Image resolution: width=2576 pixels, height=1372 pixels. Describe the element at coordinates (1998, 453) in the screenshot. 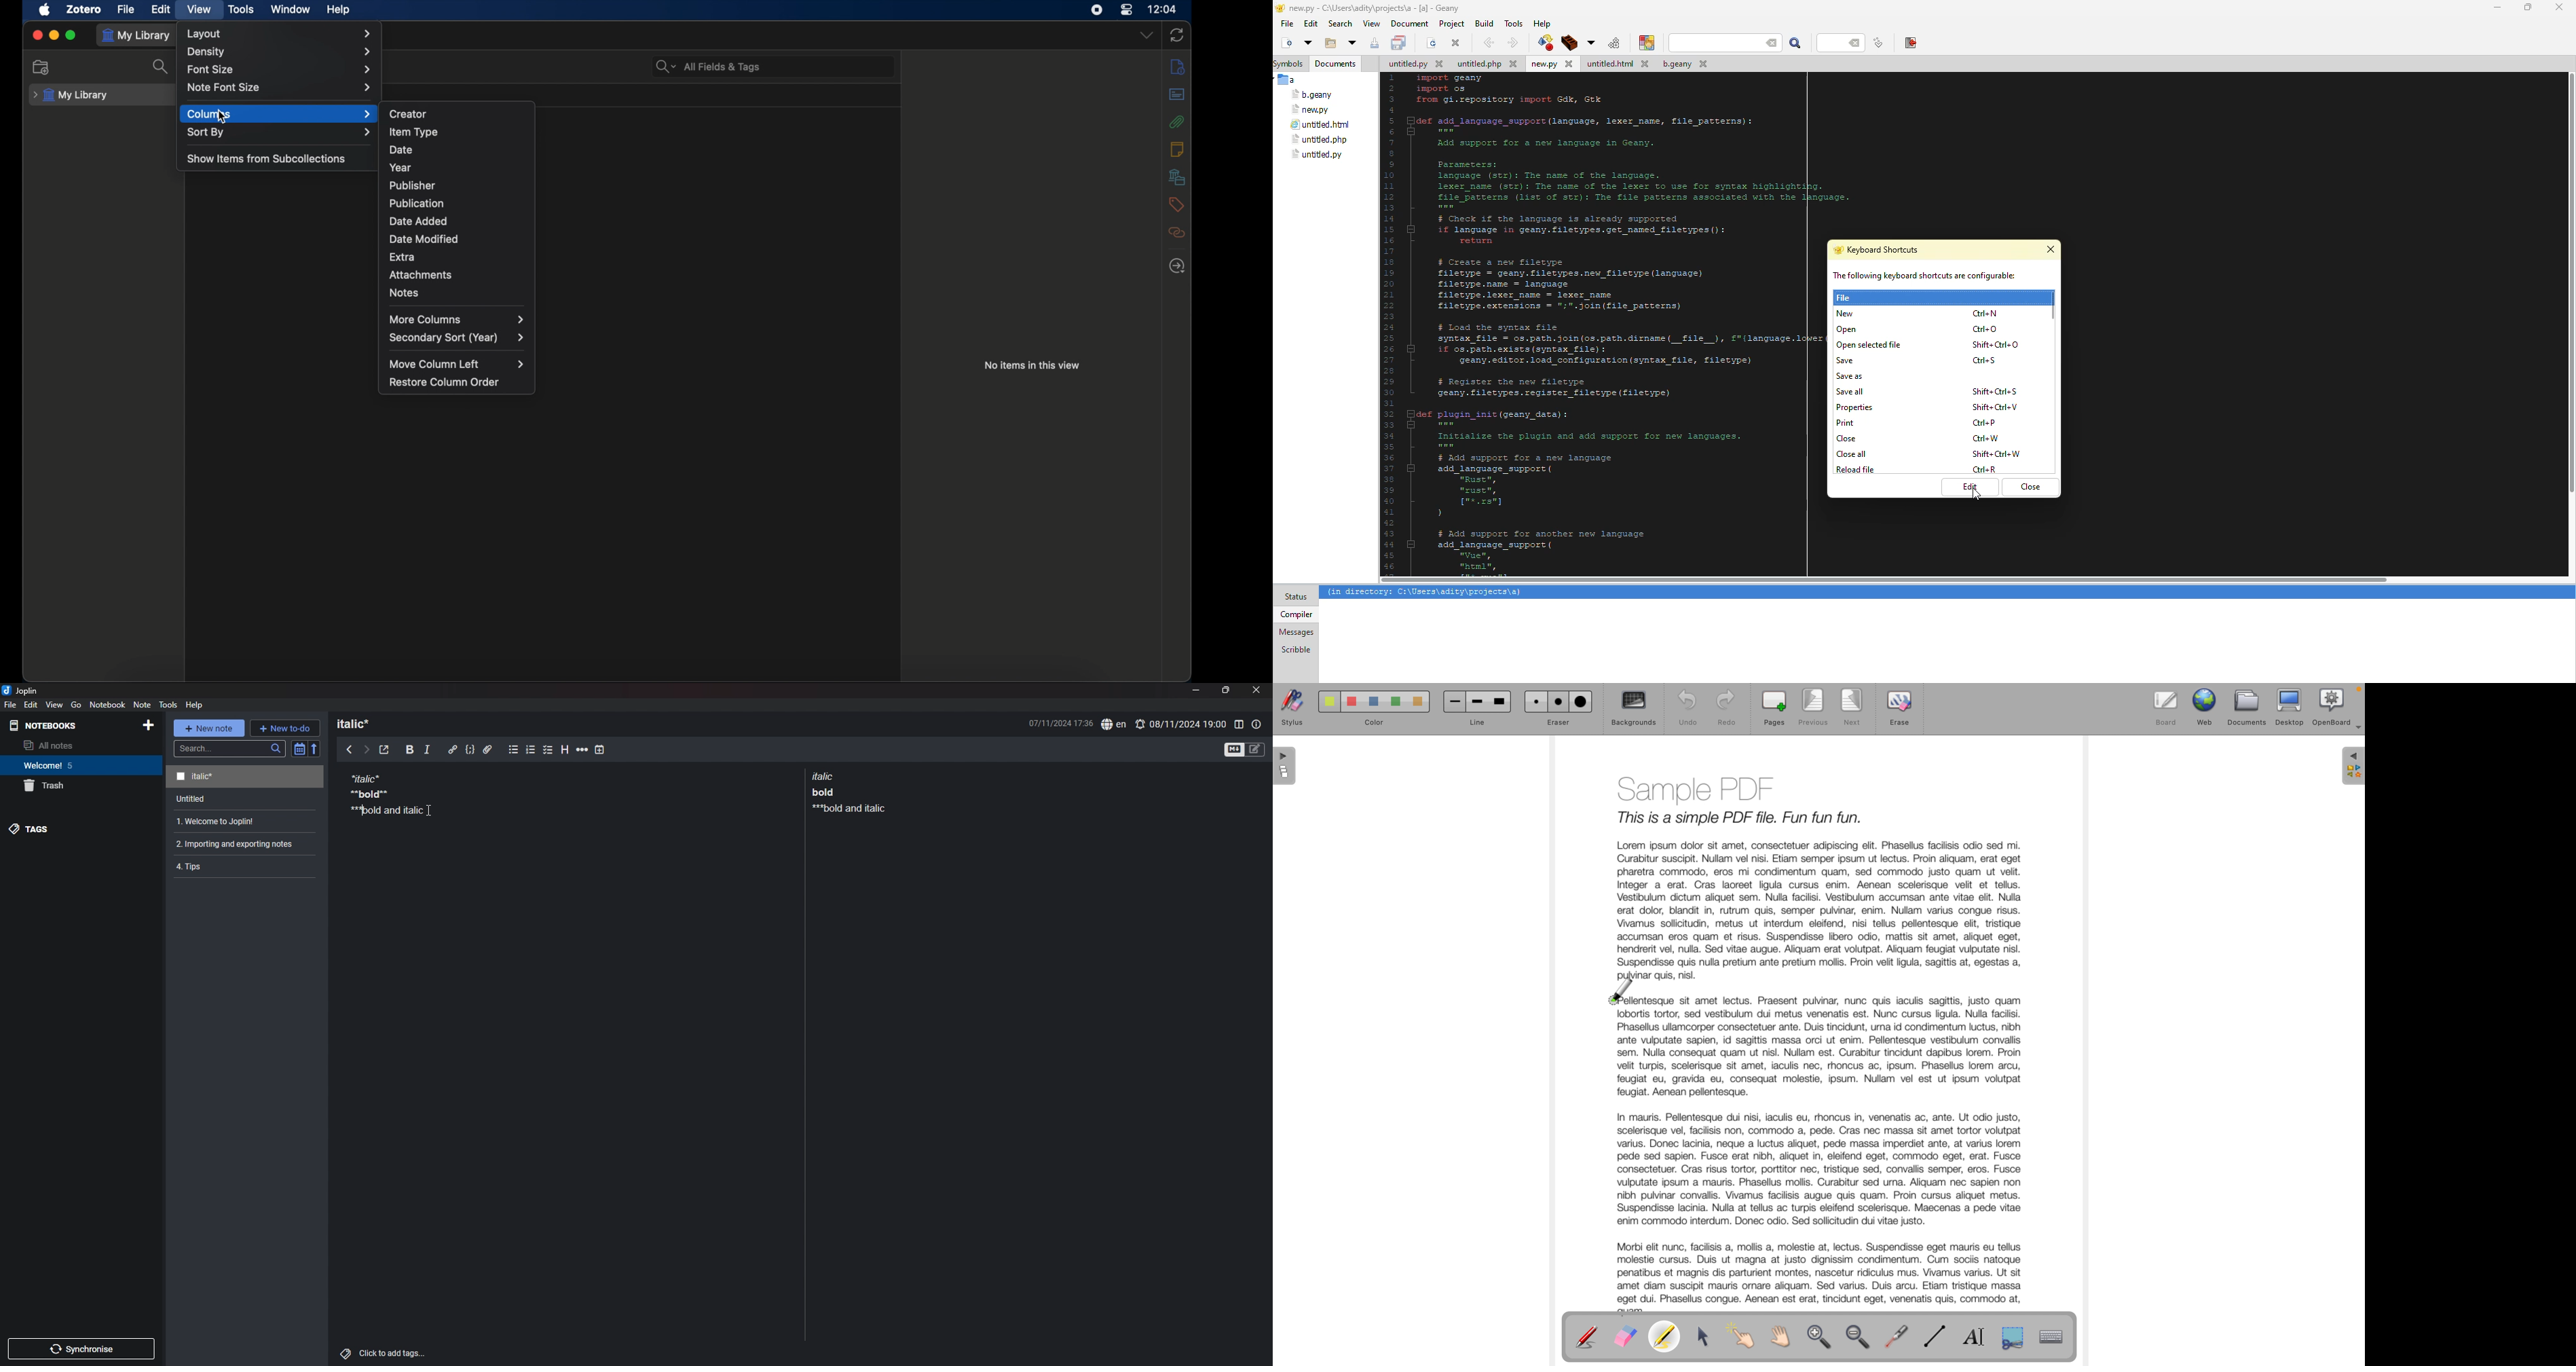

I see `shortcut` at that location.